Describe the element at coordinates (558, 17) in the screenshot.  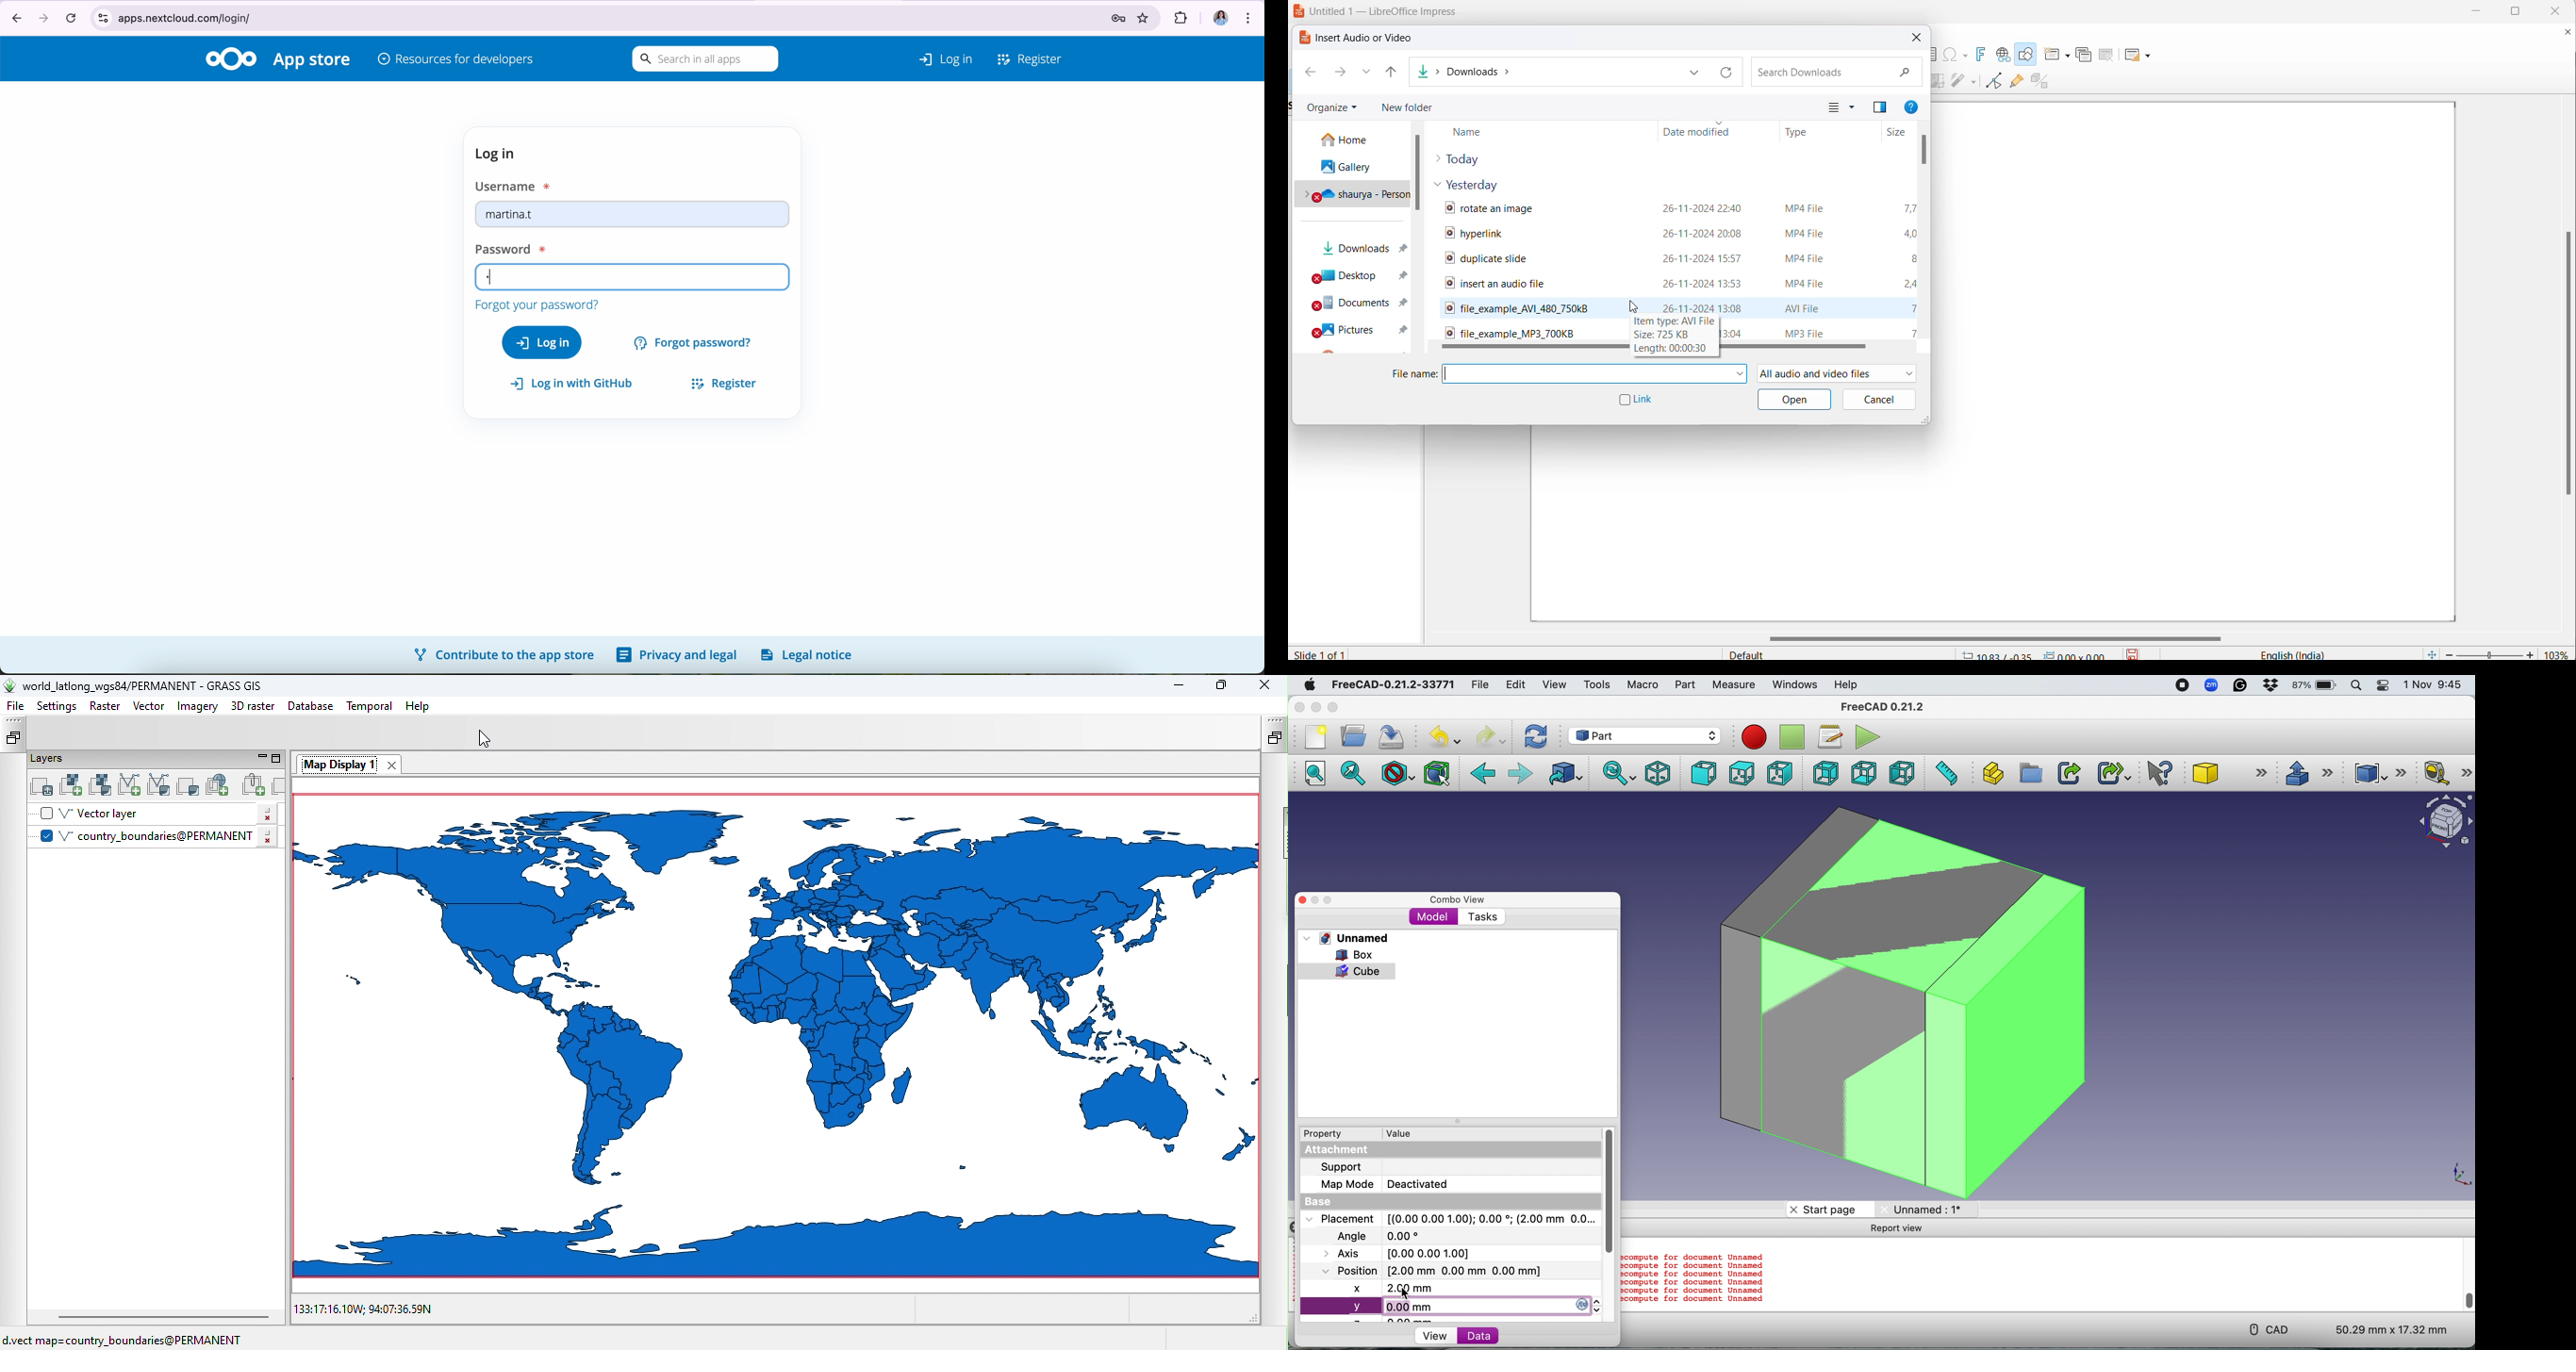
I see `apps.nextcloud.com` at that location.